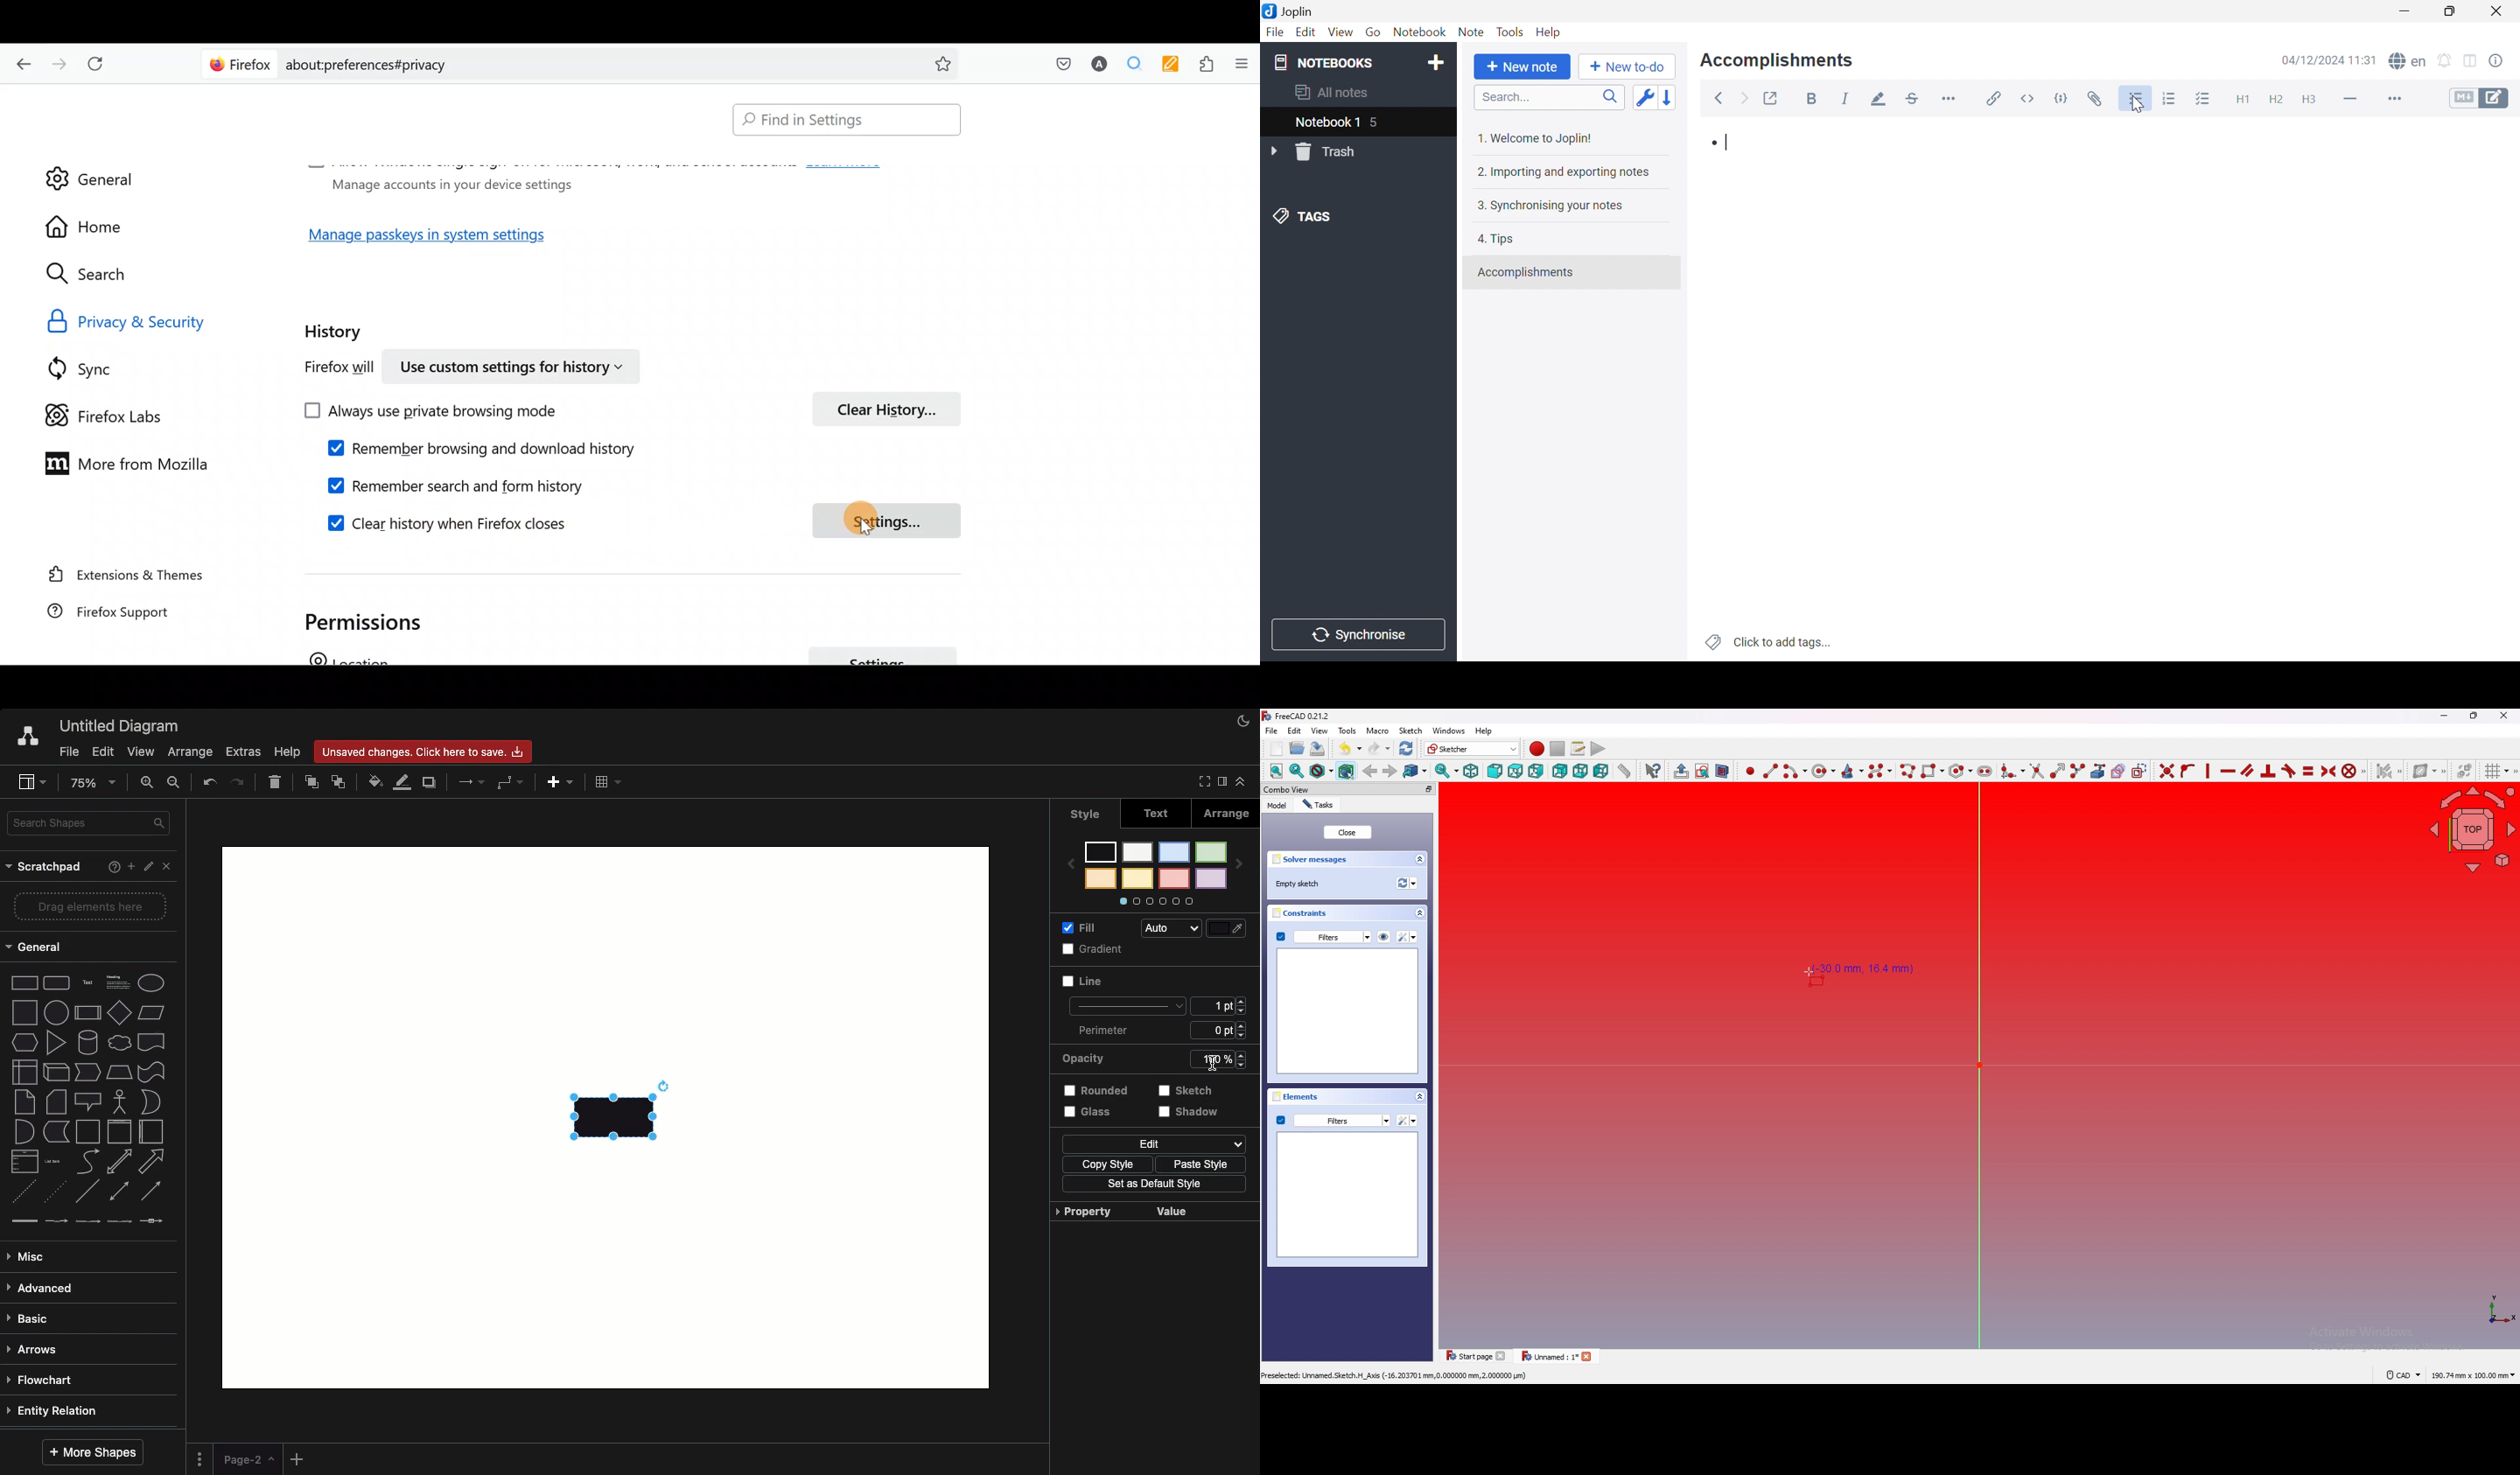 The image size is (2520, 1484). Describe the element at coordinates (2395, 100) in the screenshot. I see `More` at that location.